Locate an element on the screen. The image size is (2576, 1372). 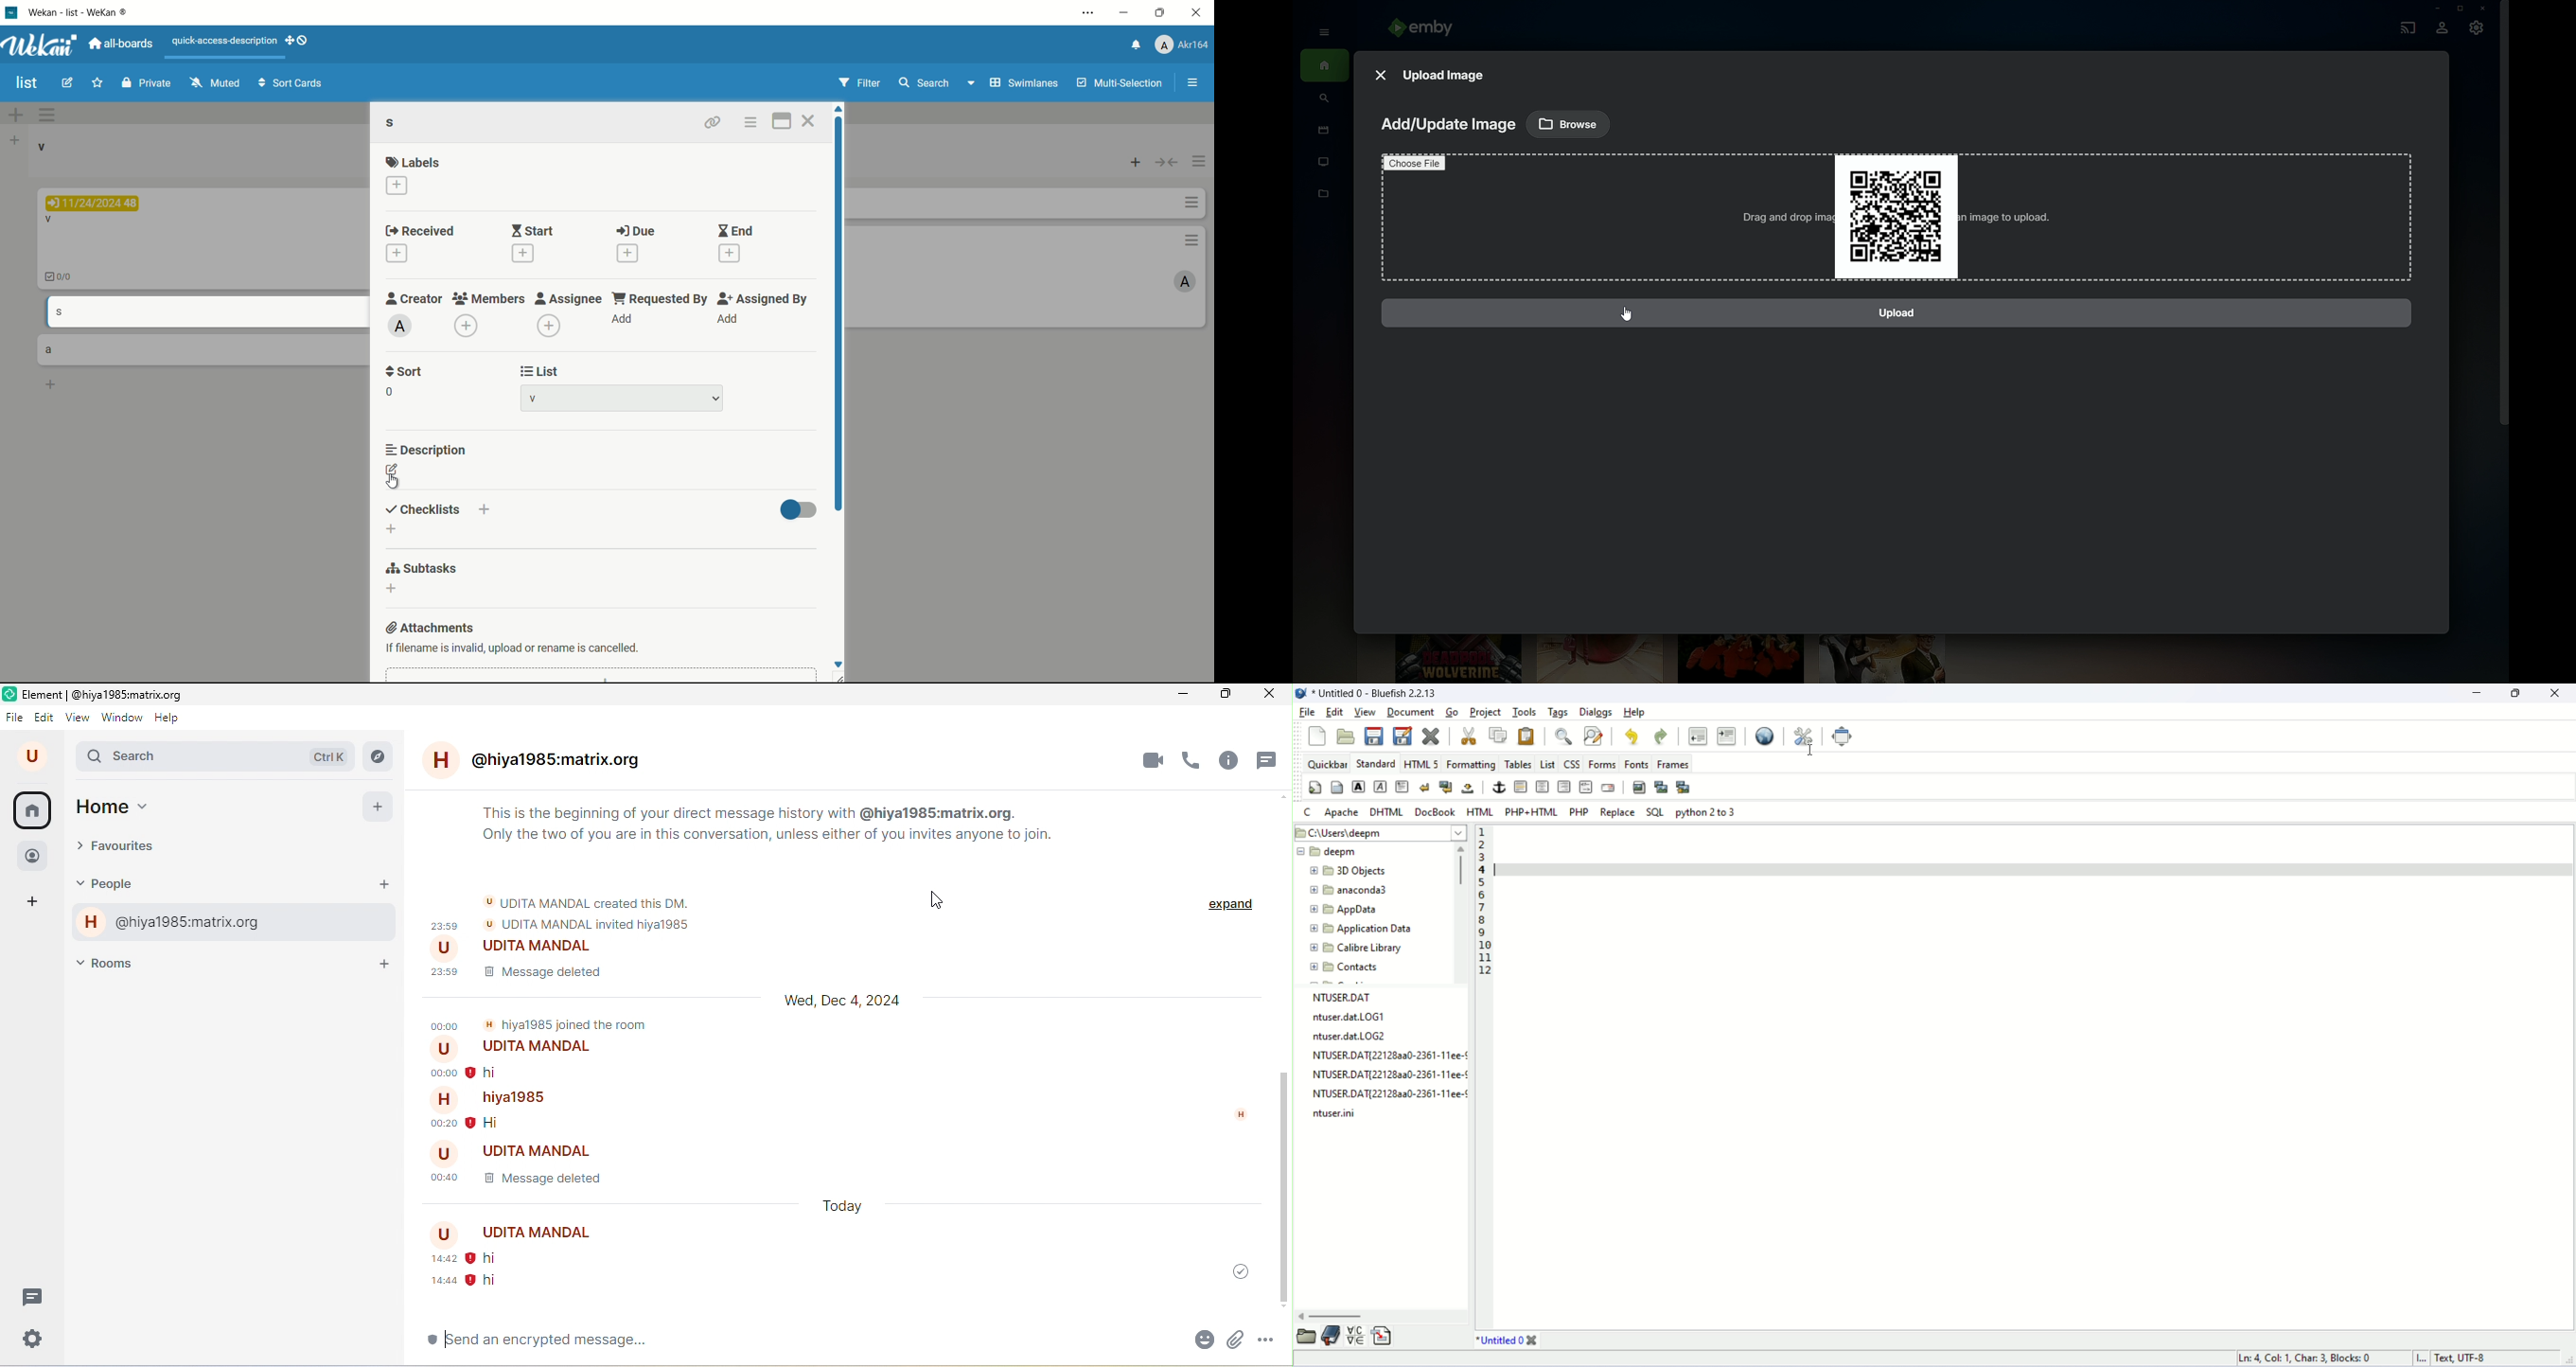
hi is located at coordinates (495, 1258).